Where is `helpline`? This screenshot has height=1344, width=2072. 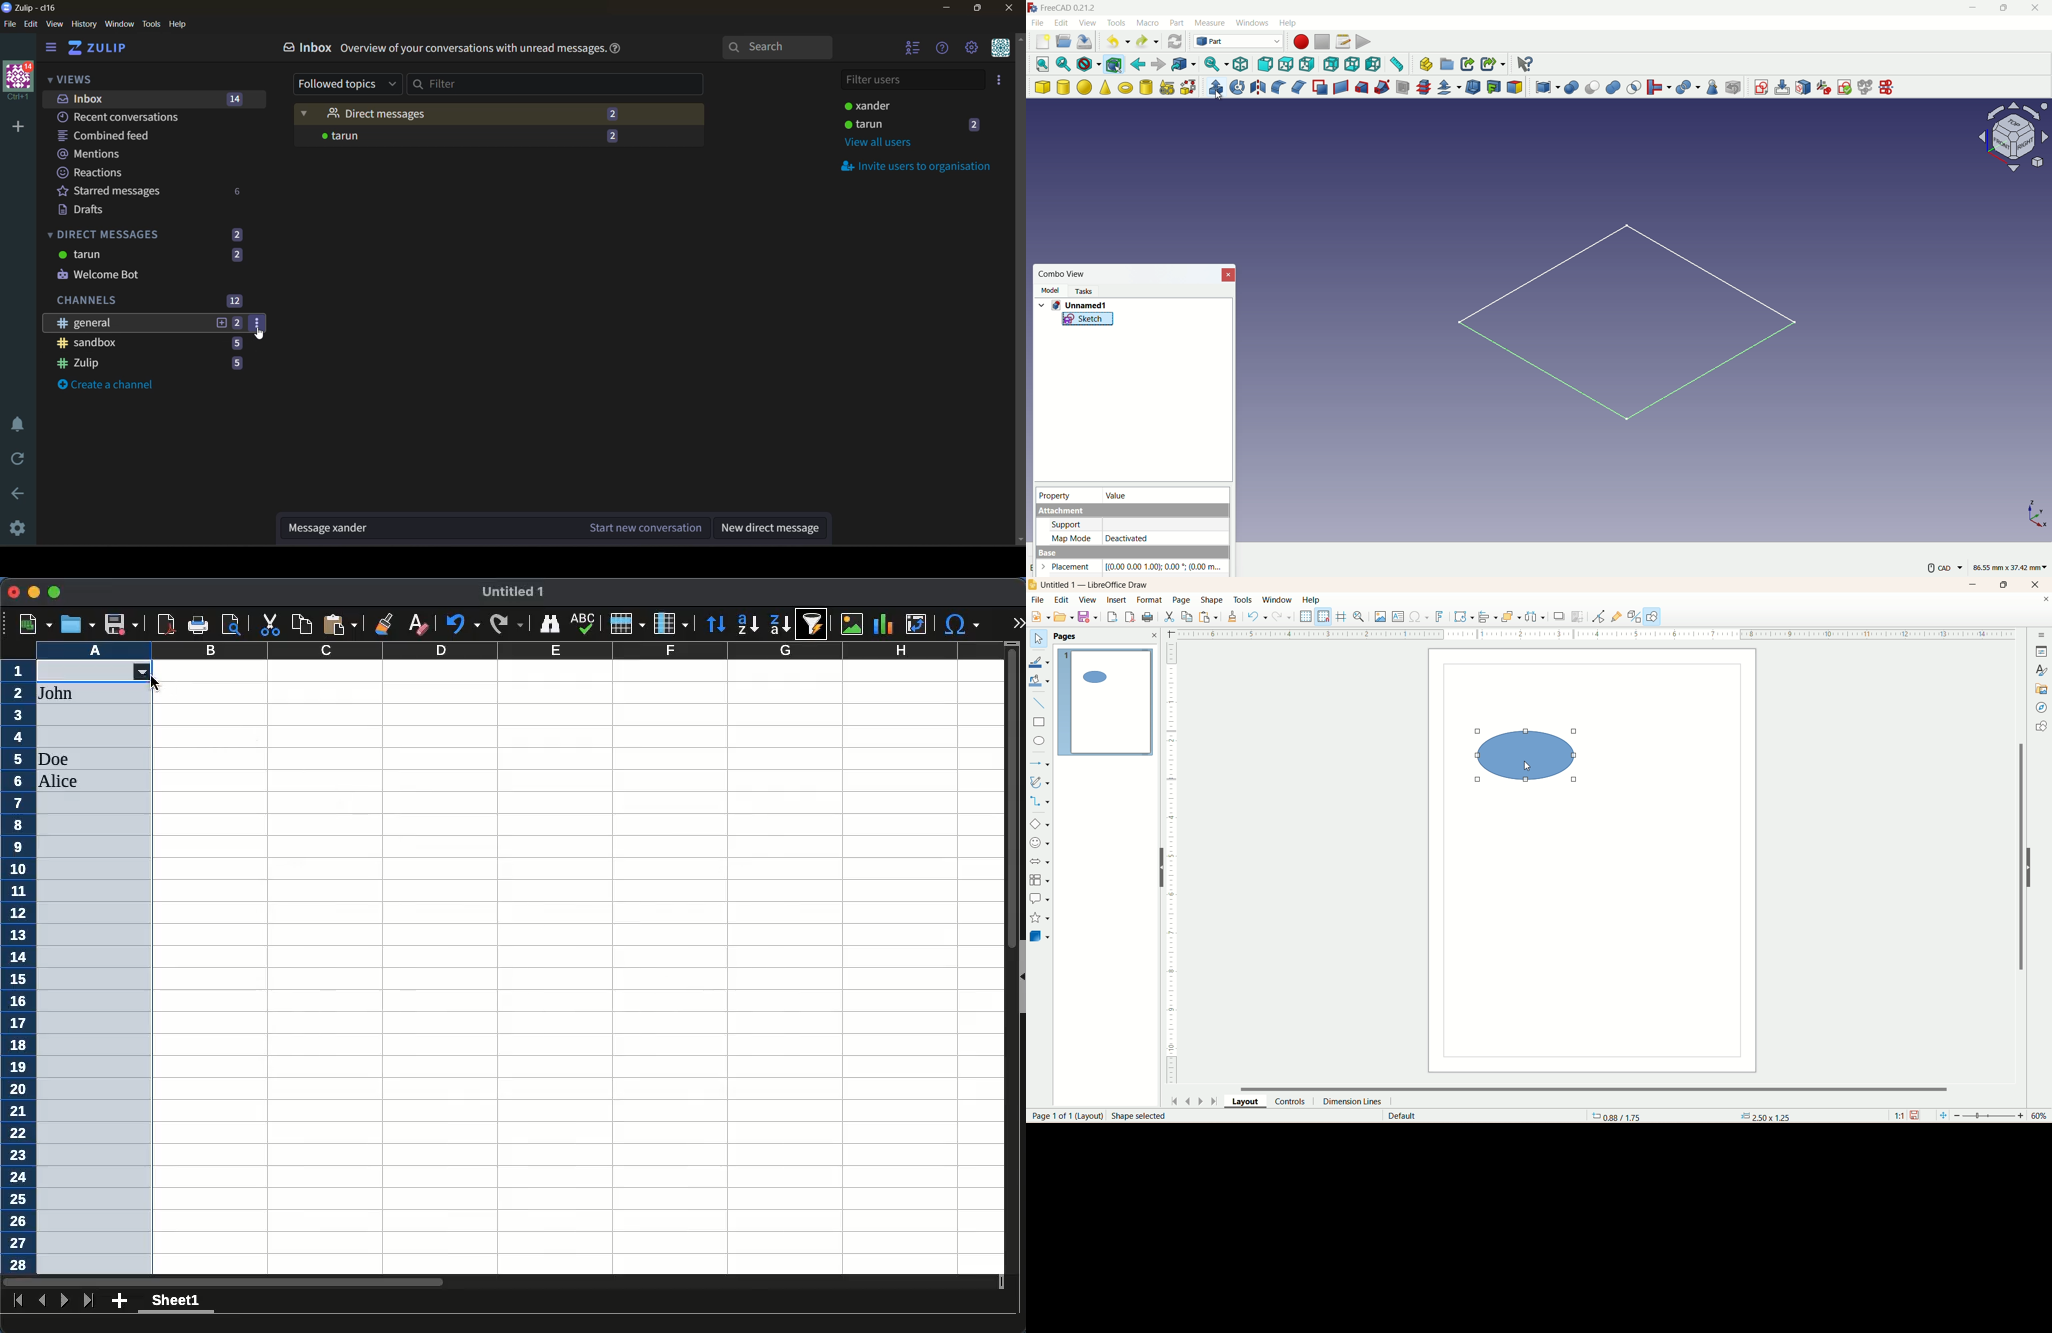
helpline is located at coordinates (1342, 618).